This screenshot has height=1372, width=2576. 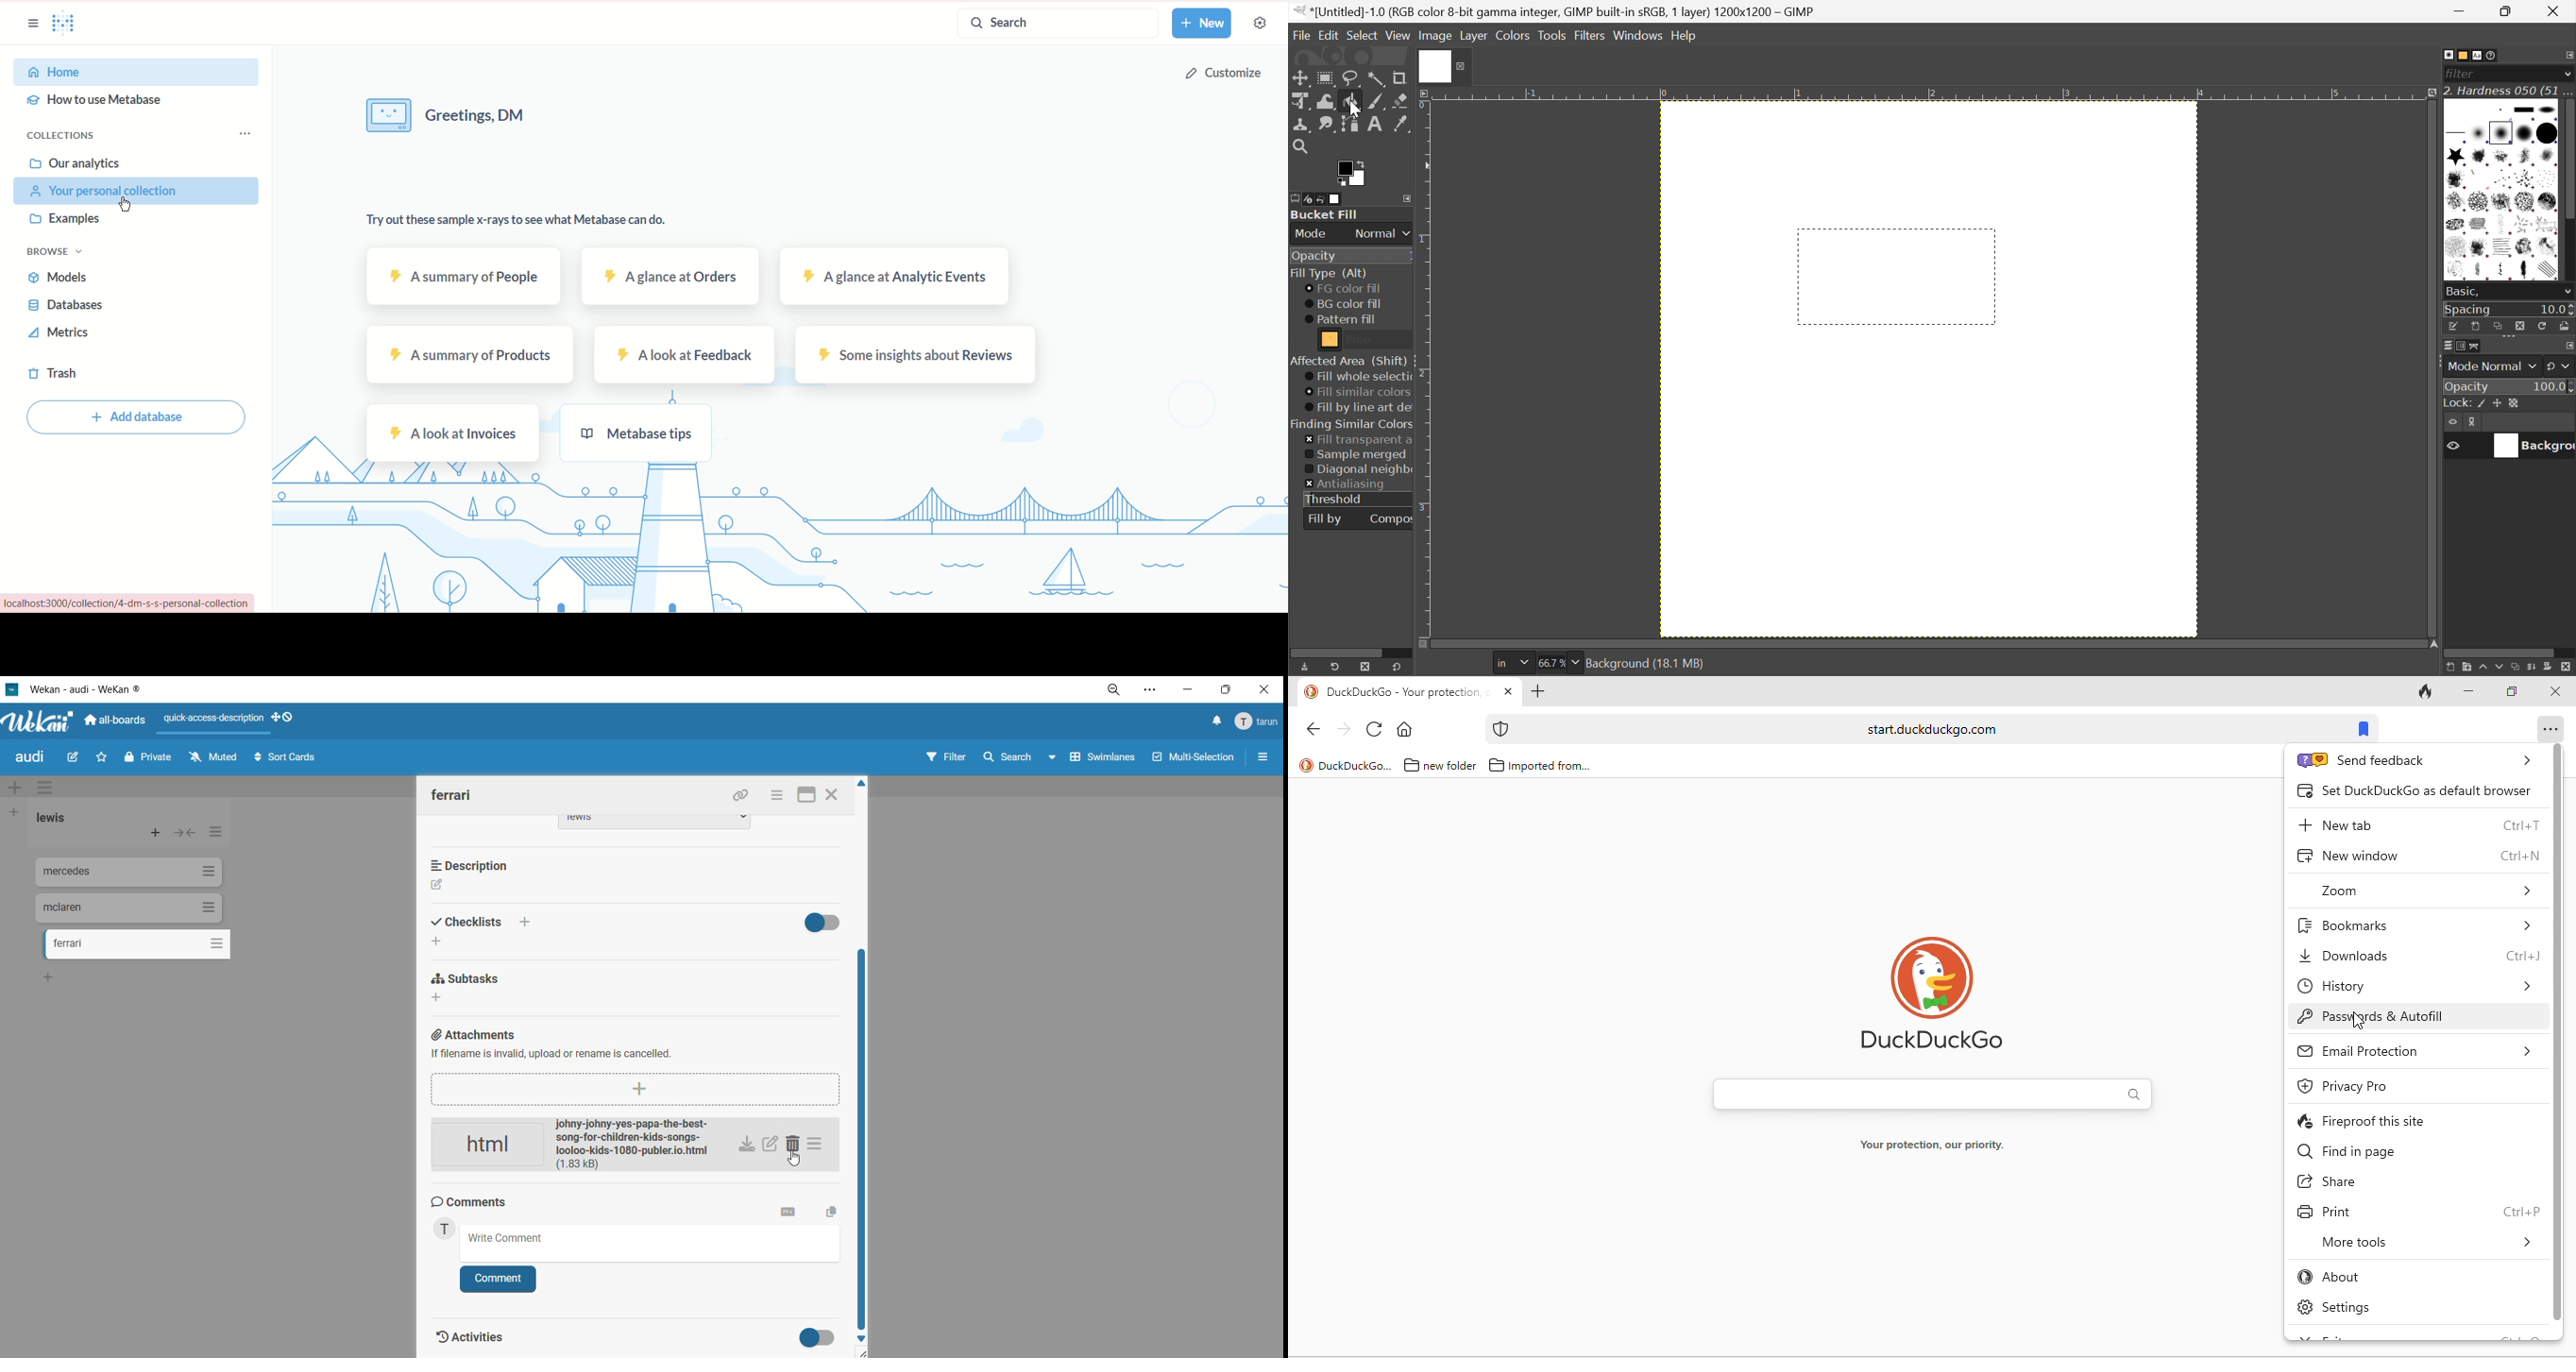 I want to click on new folder, so click(x=1451, y=767).